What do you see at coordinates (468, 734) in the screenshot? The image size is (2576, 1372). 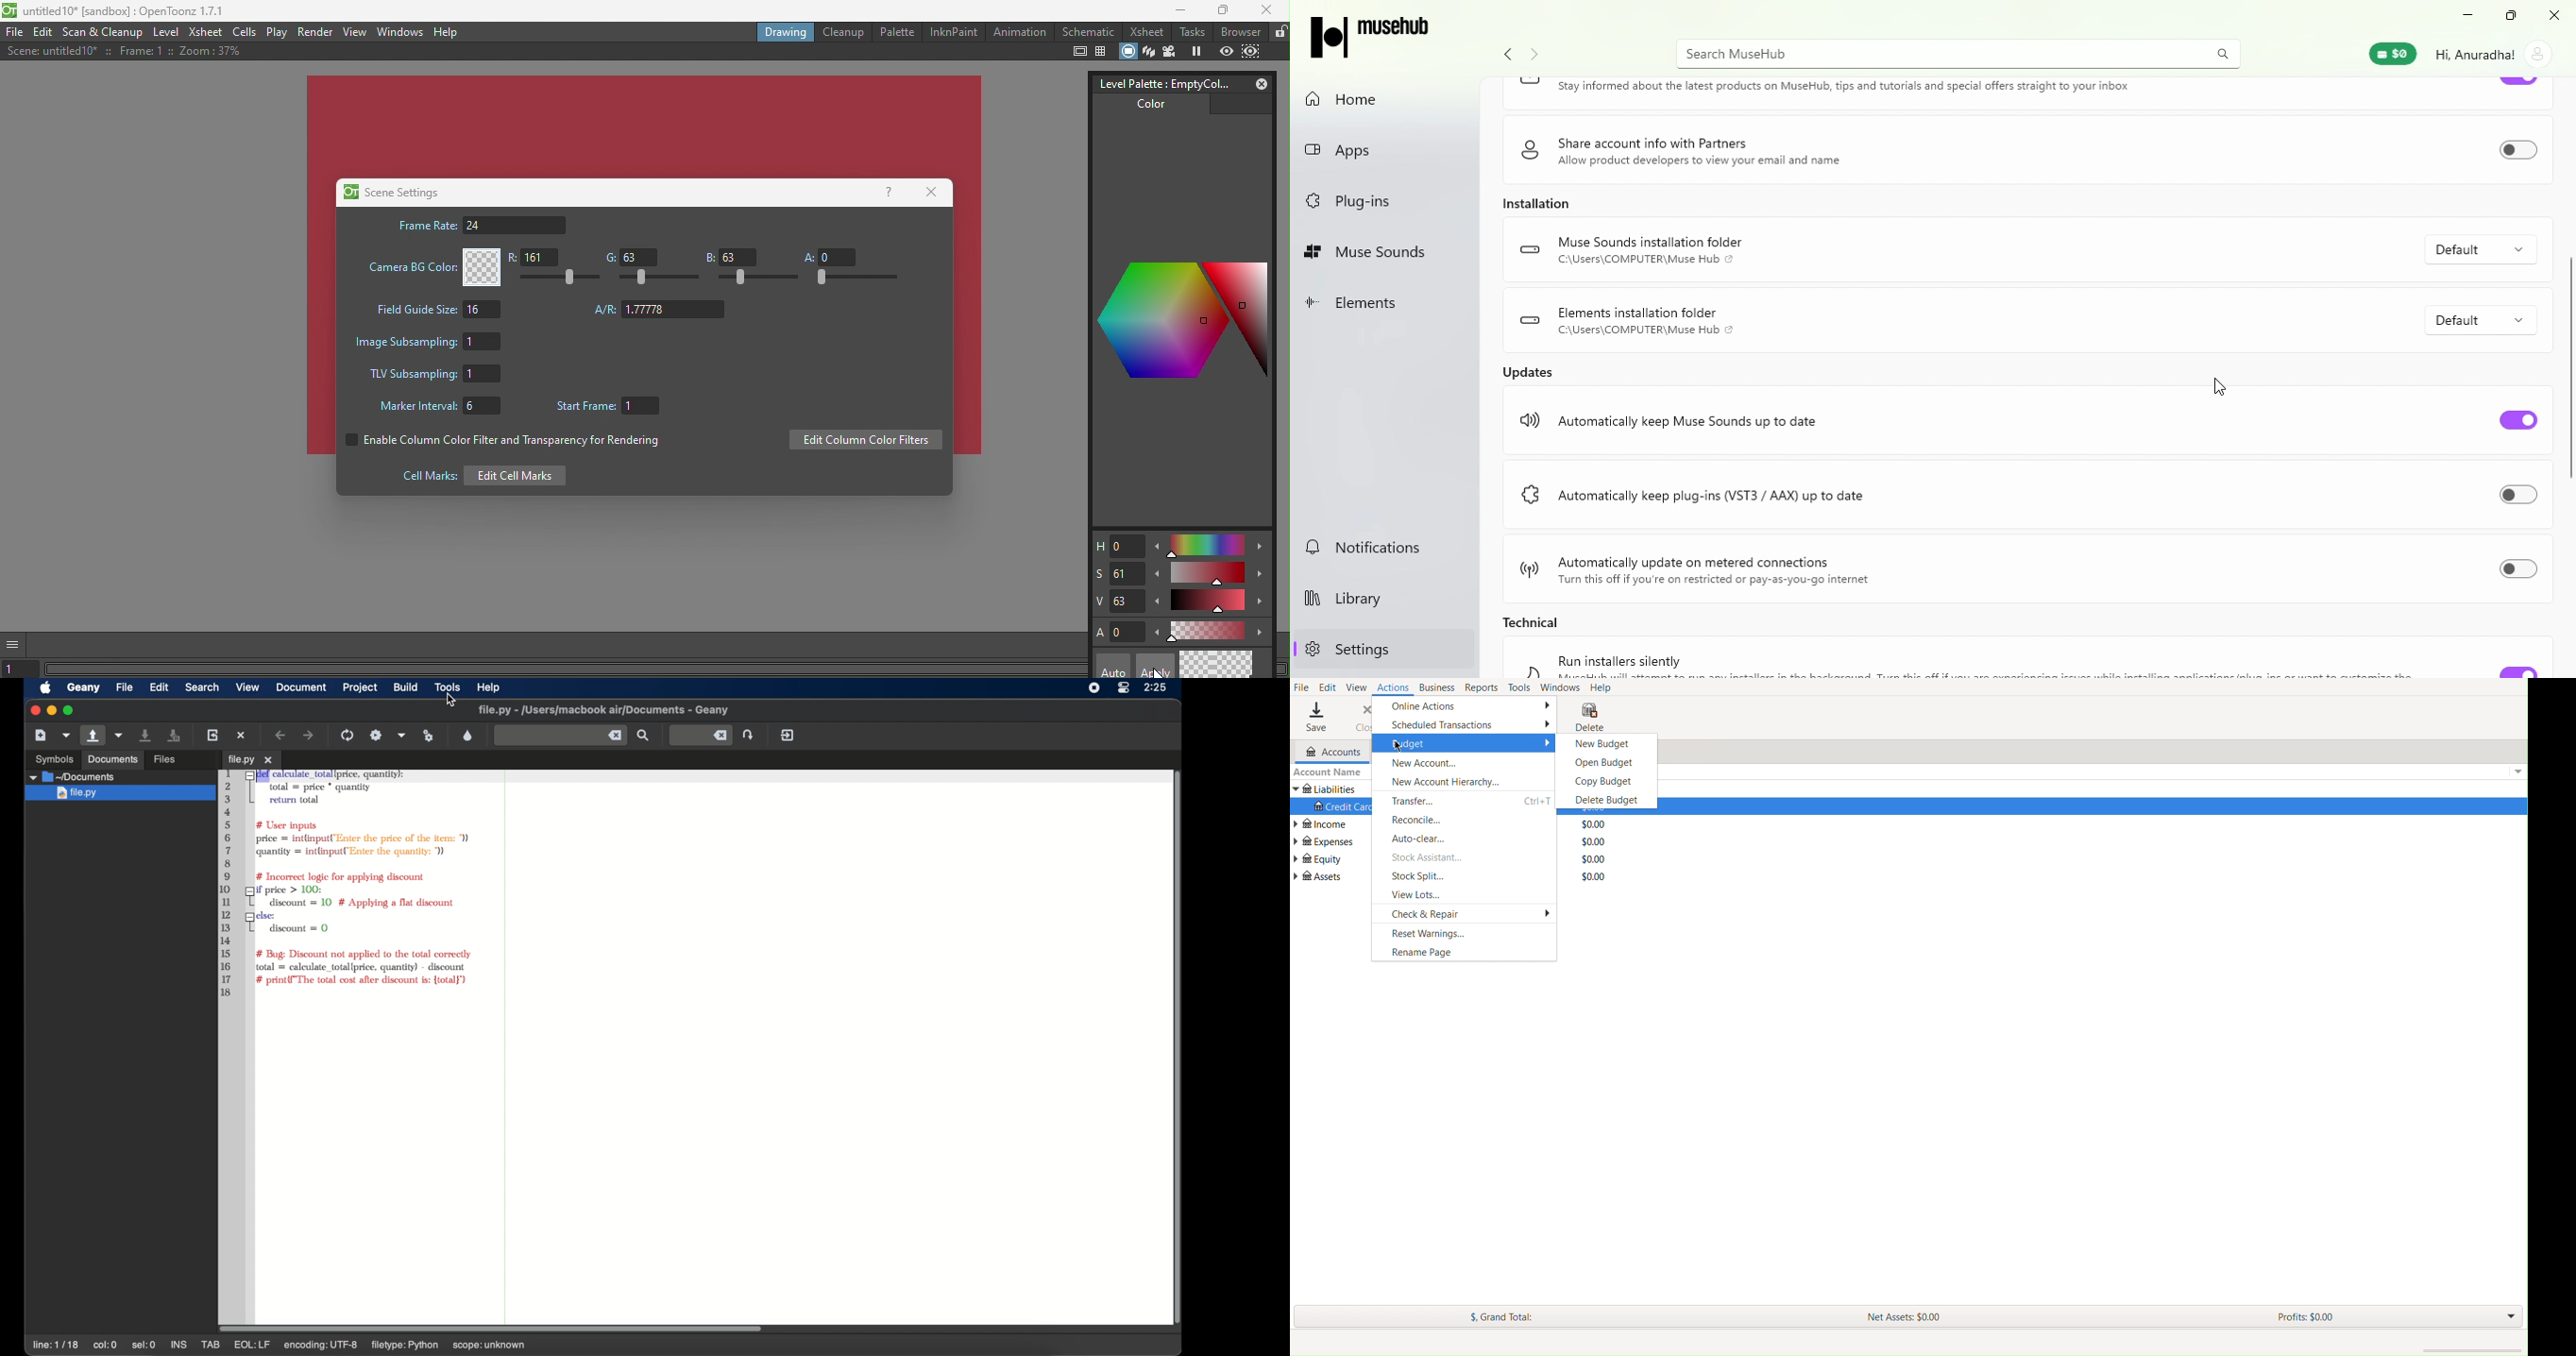 I see `color looser dialog` at bounding box center [468, 734].